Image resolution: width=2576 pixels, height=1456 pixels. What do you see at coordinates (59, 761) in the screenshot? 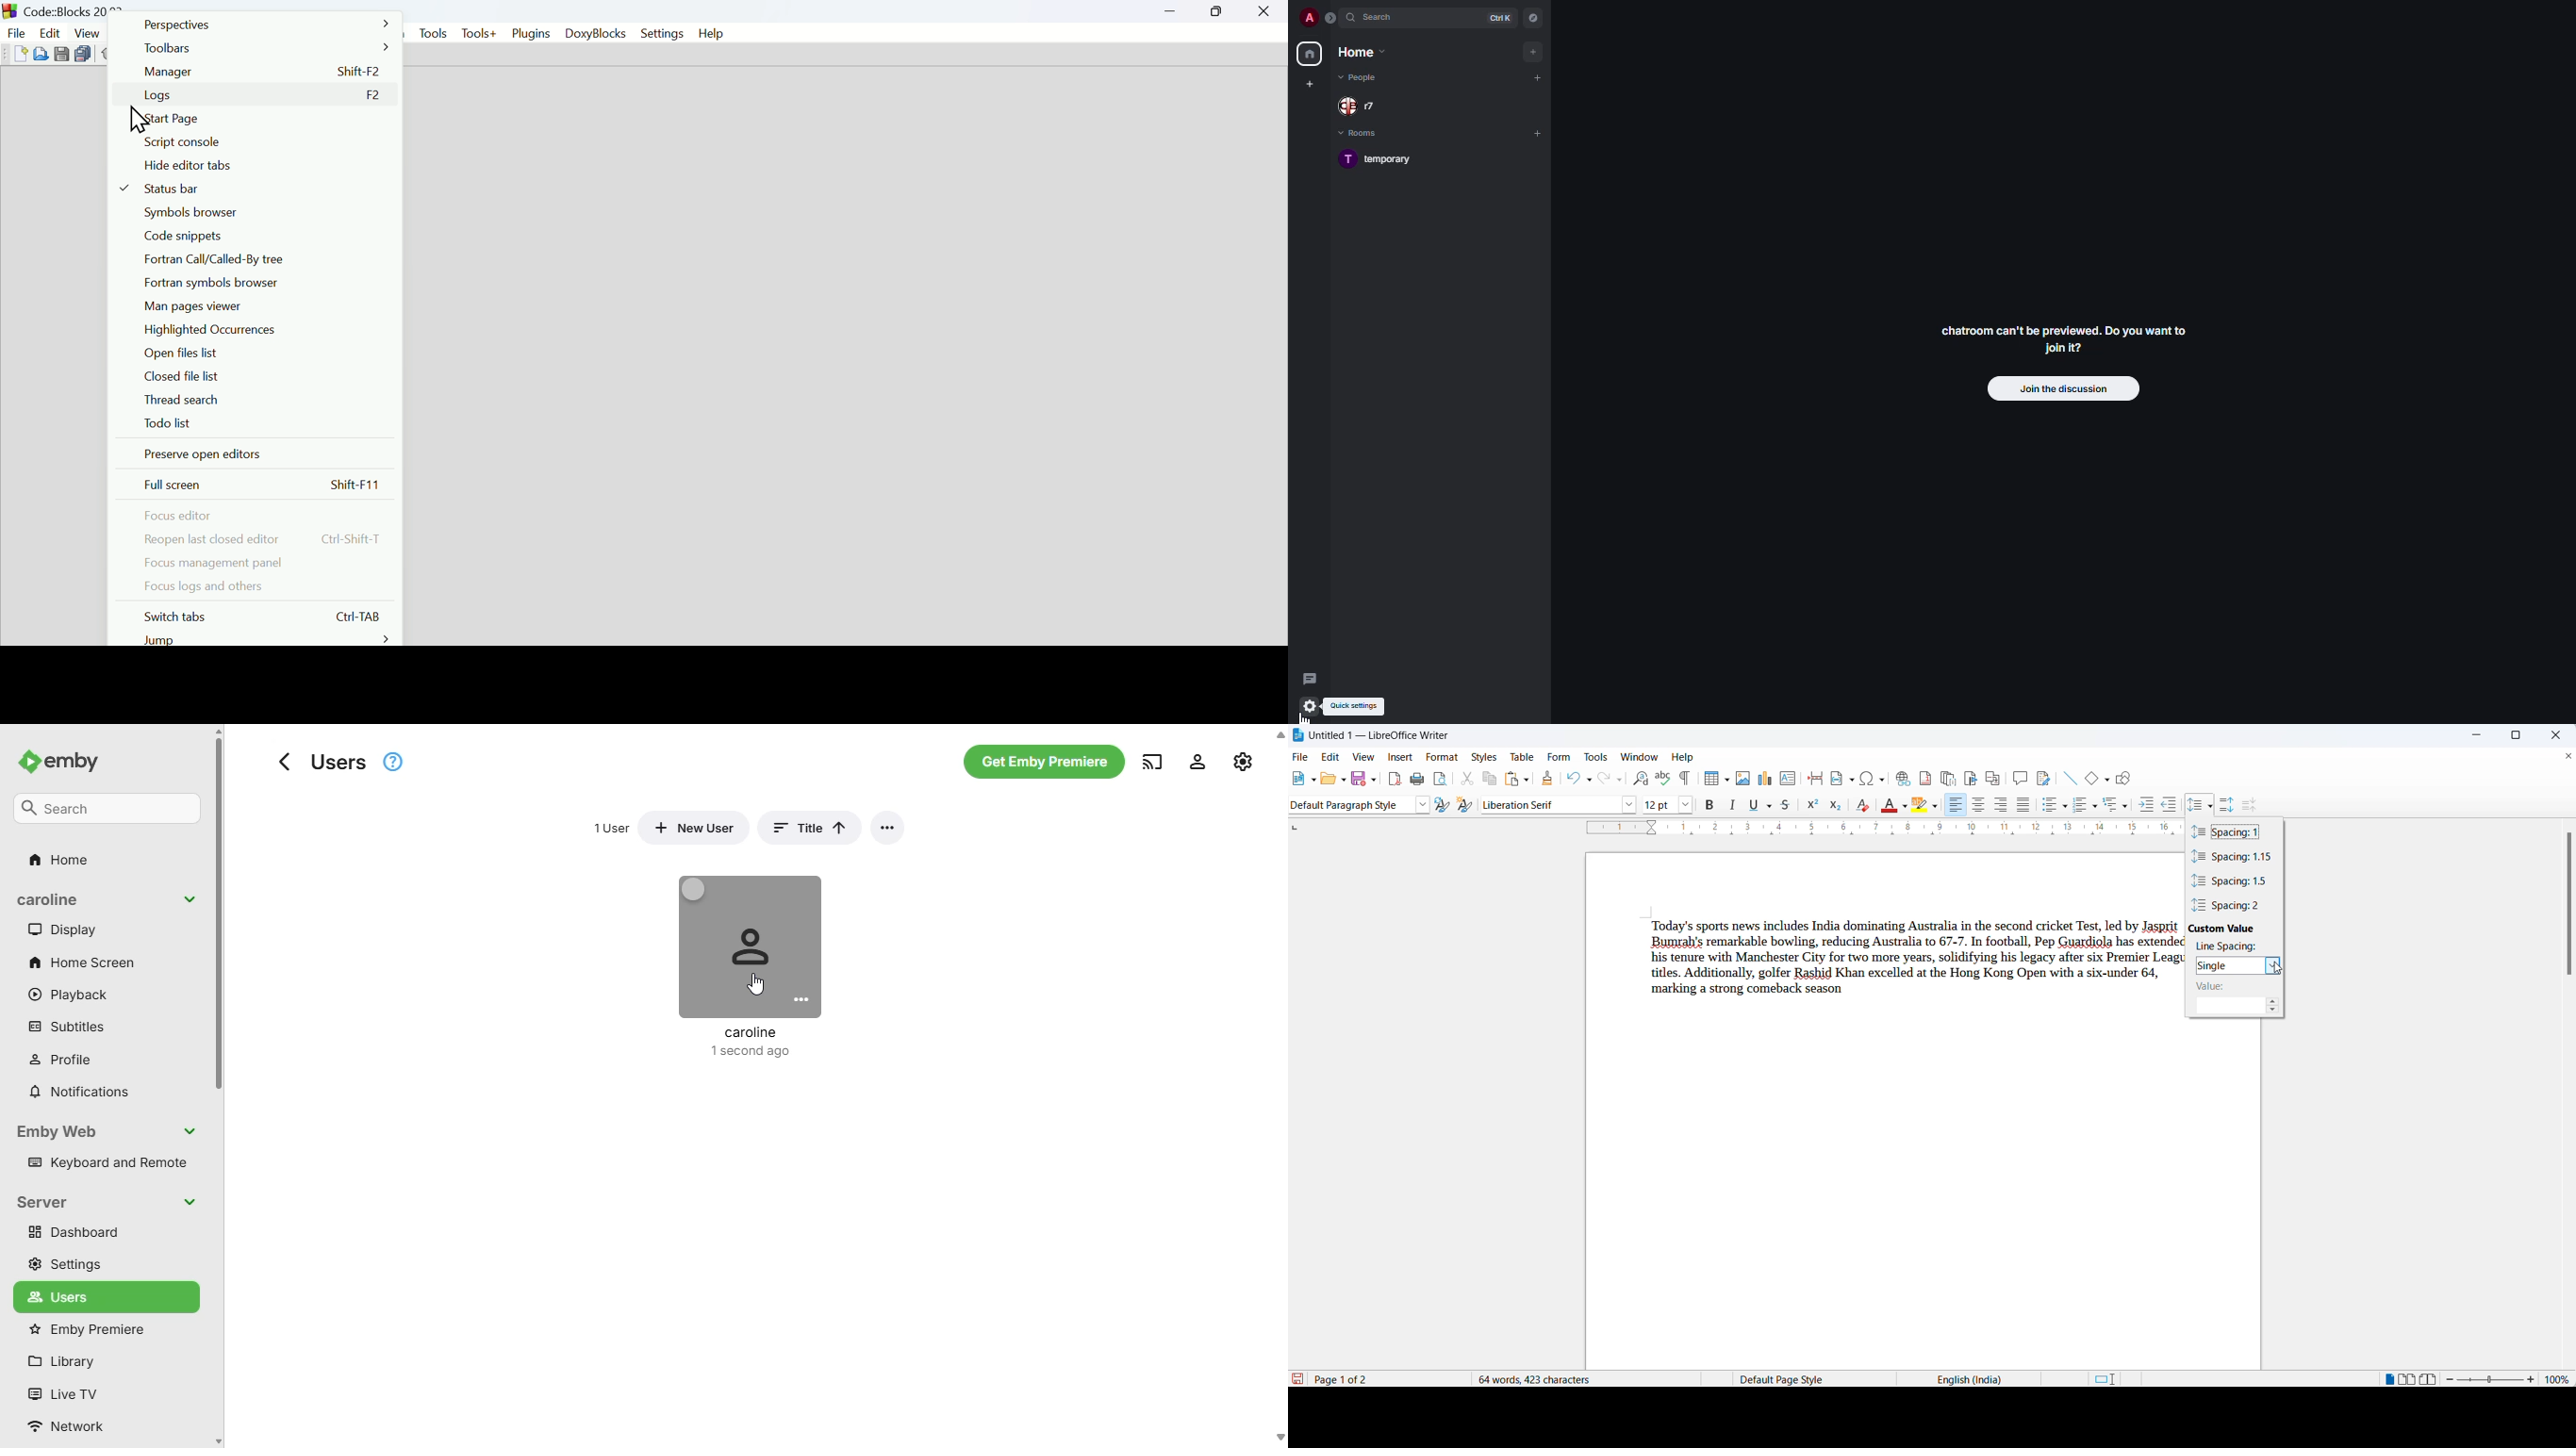
I see `emby` at bounding box center [59, 761].